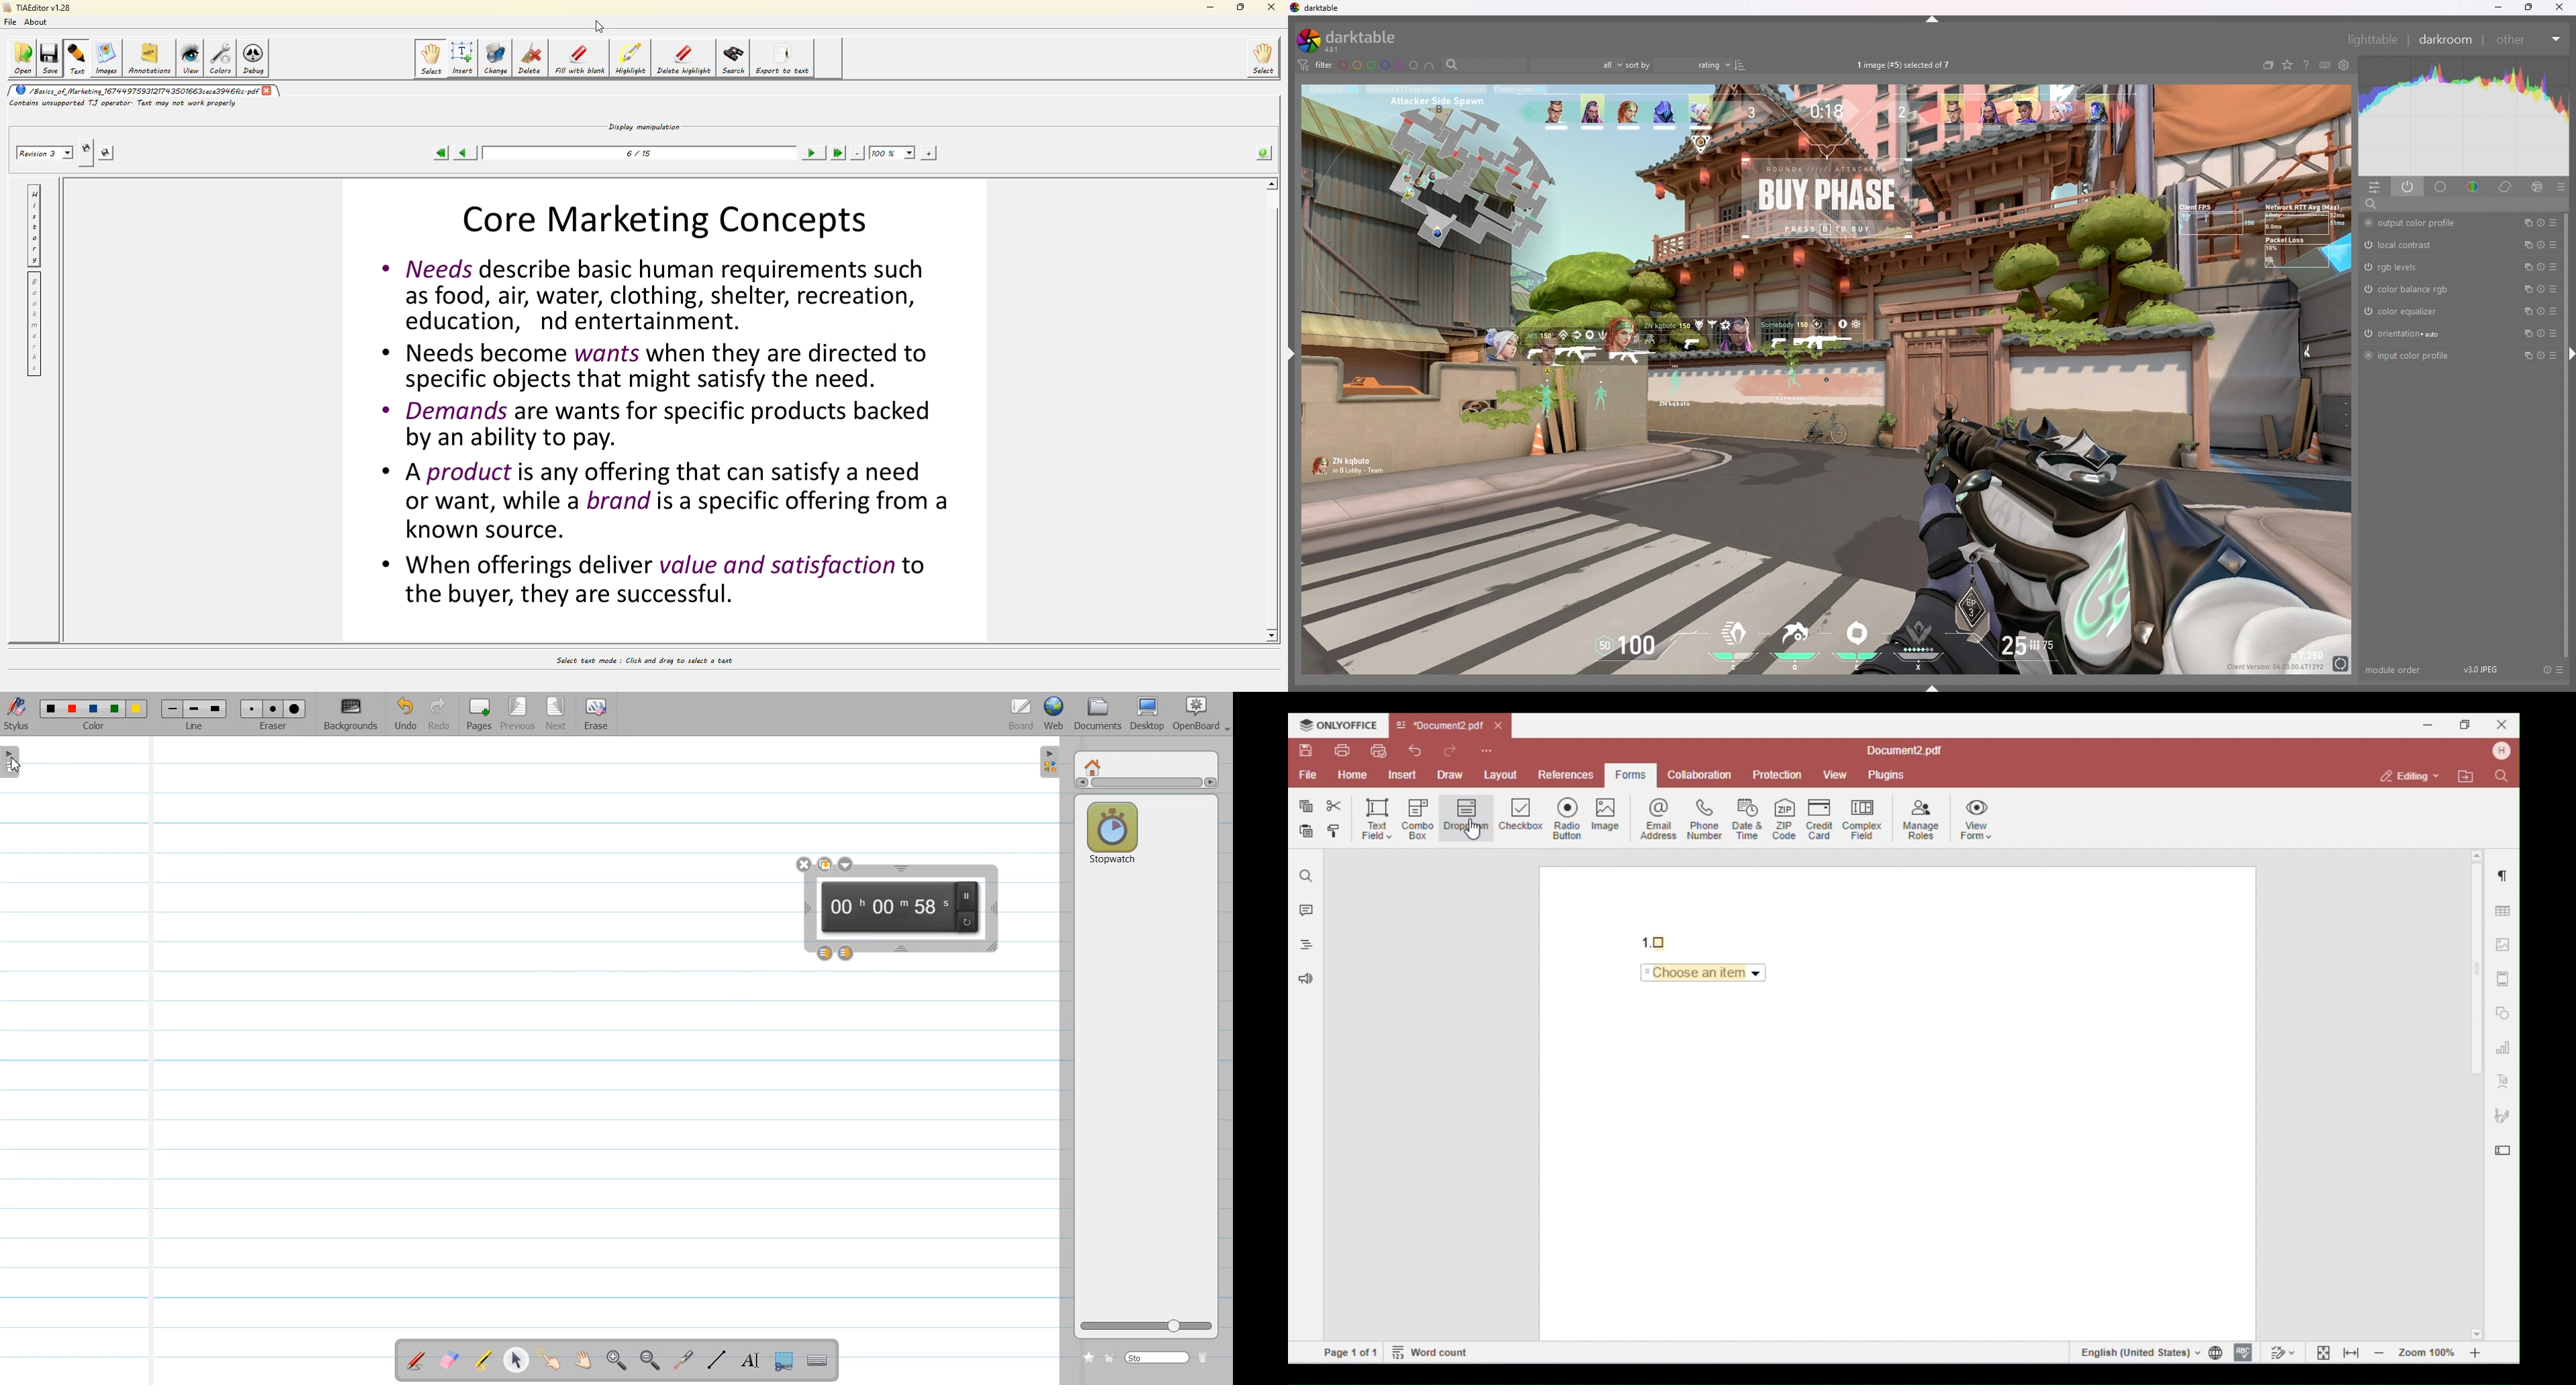 The height and width of the screenshot is (1400, 2576). Describe the element at coordinates (1430, 66) in the screenshot. I see `include color label` at that location.